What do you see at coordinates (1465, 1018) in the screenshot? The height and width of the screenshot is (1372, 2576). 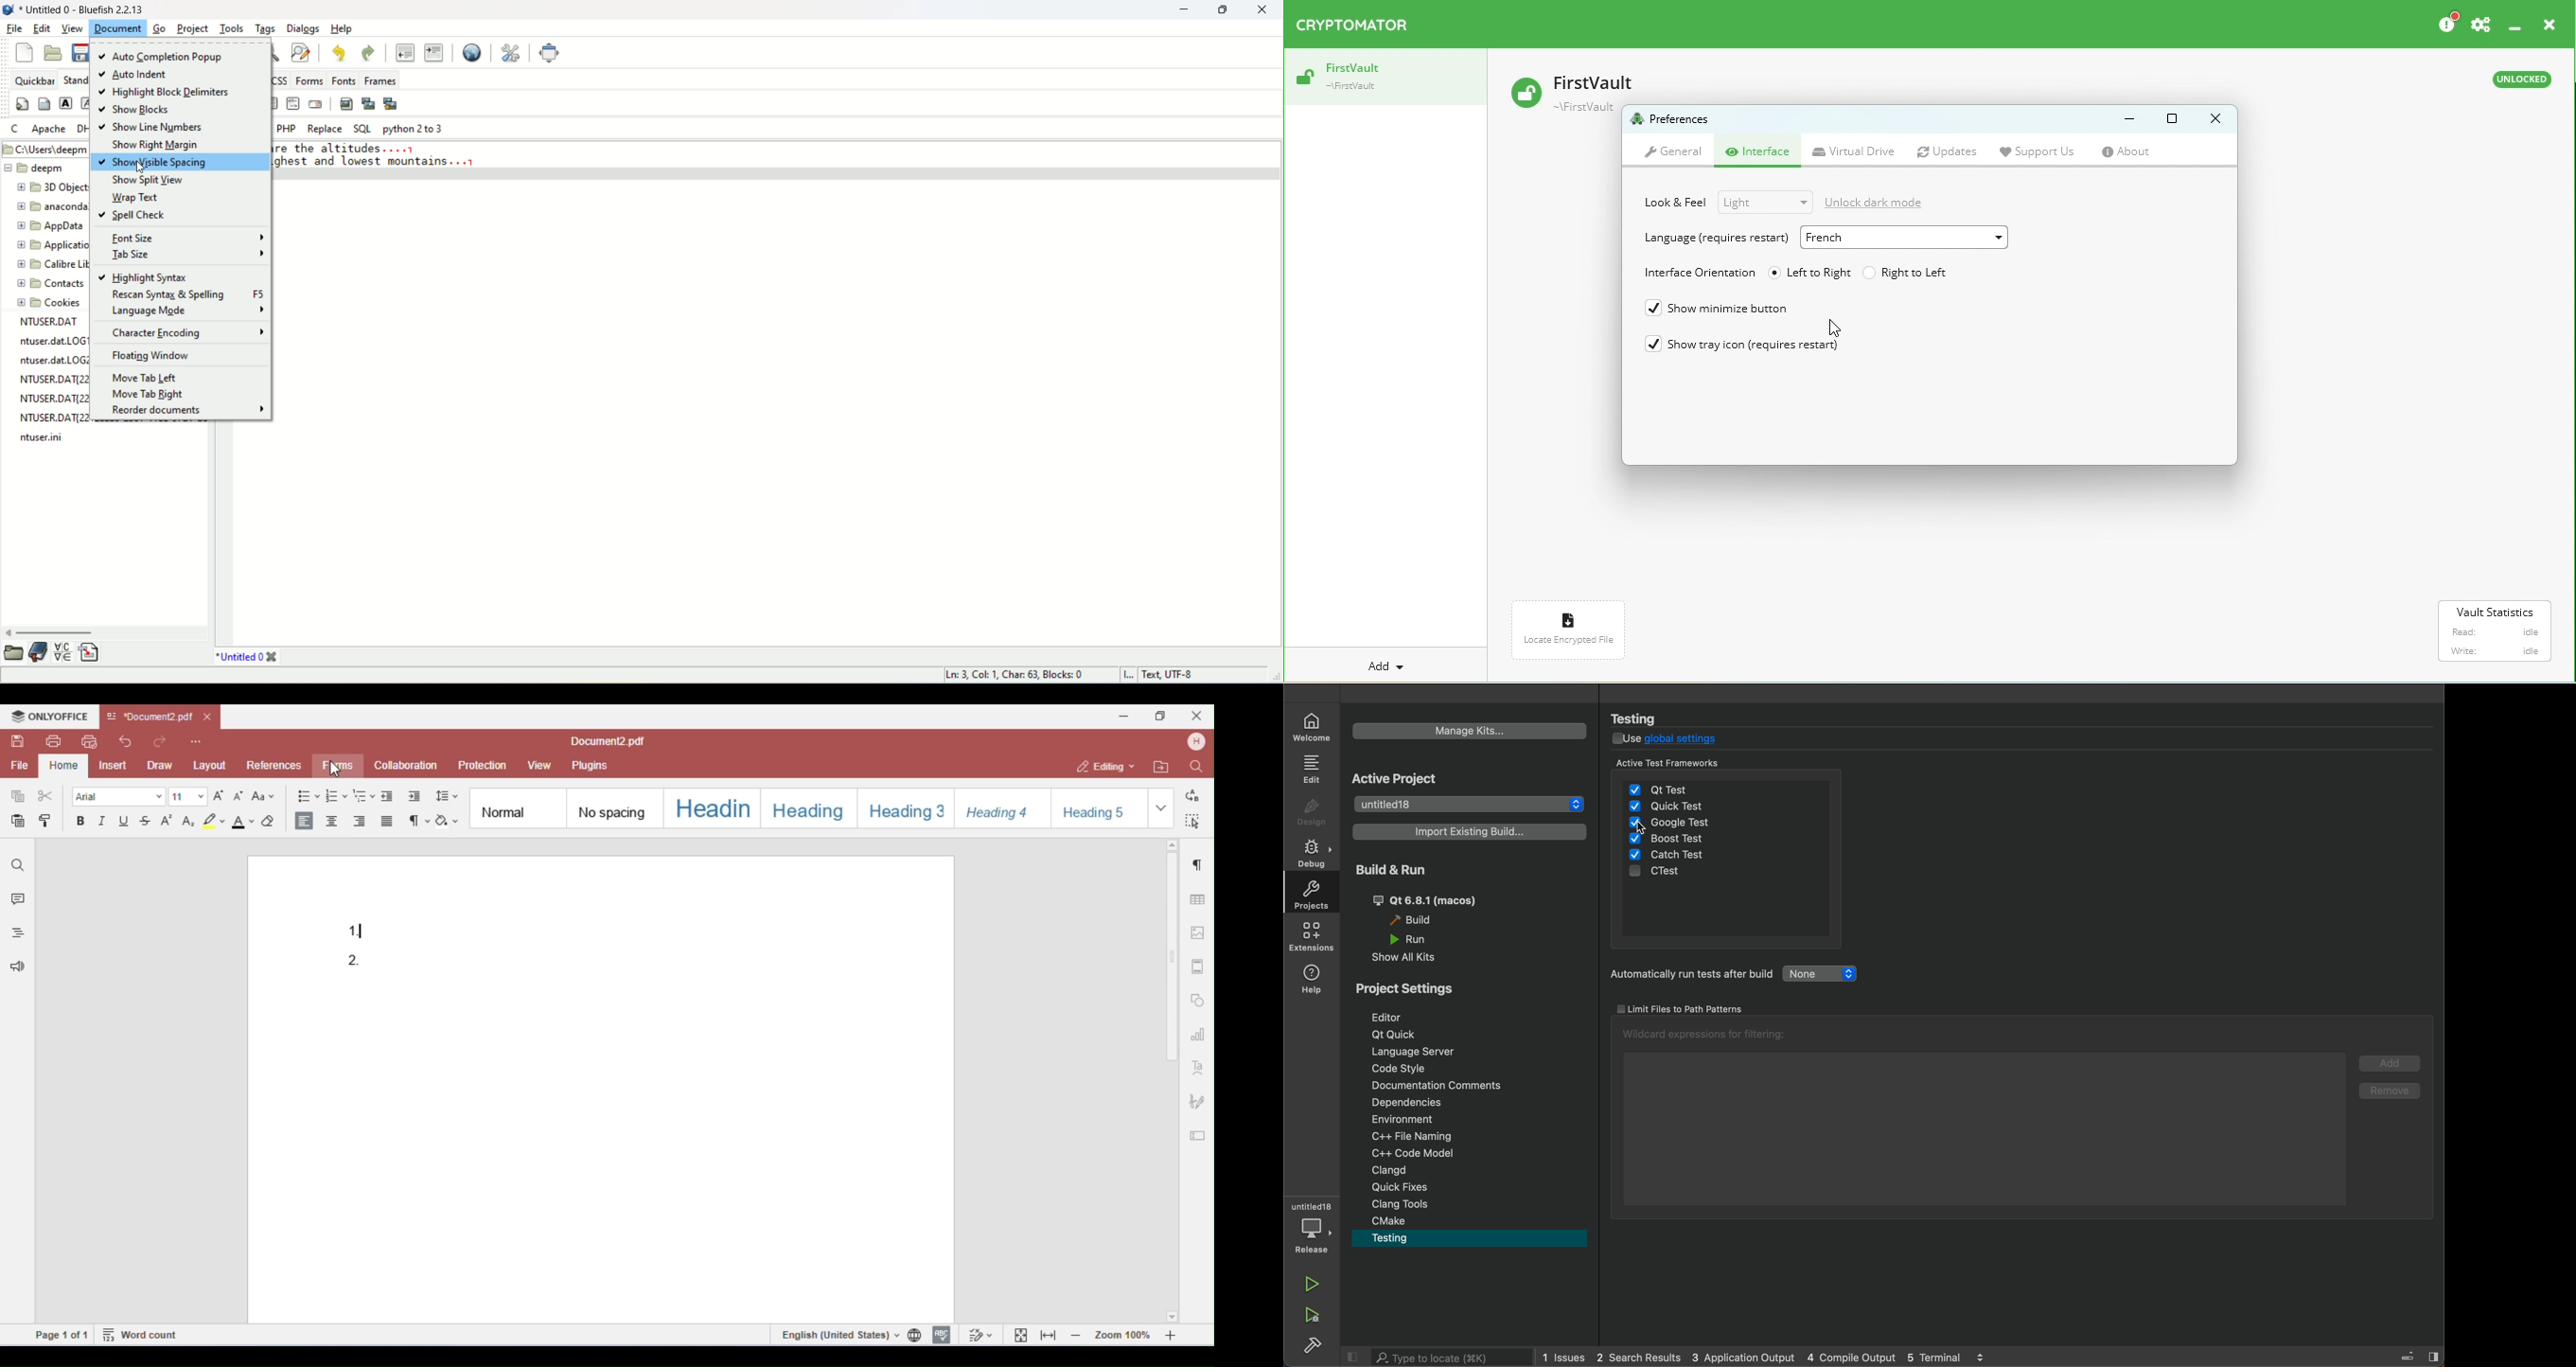 I see `` at bounding box center [1465, 1018].